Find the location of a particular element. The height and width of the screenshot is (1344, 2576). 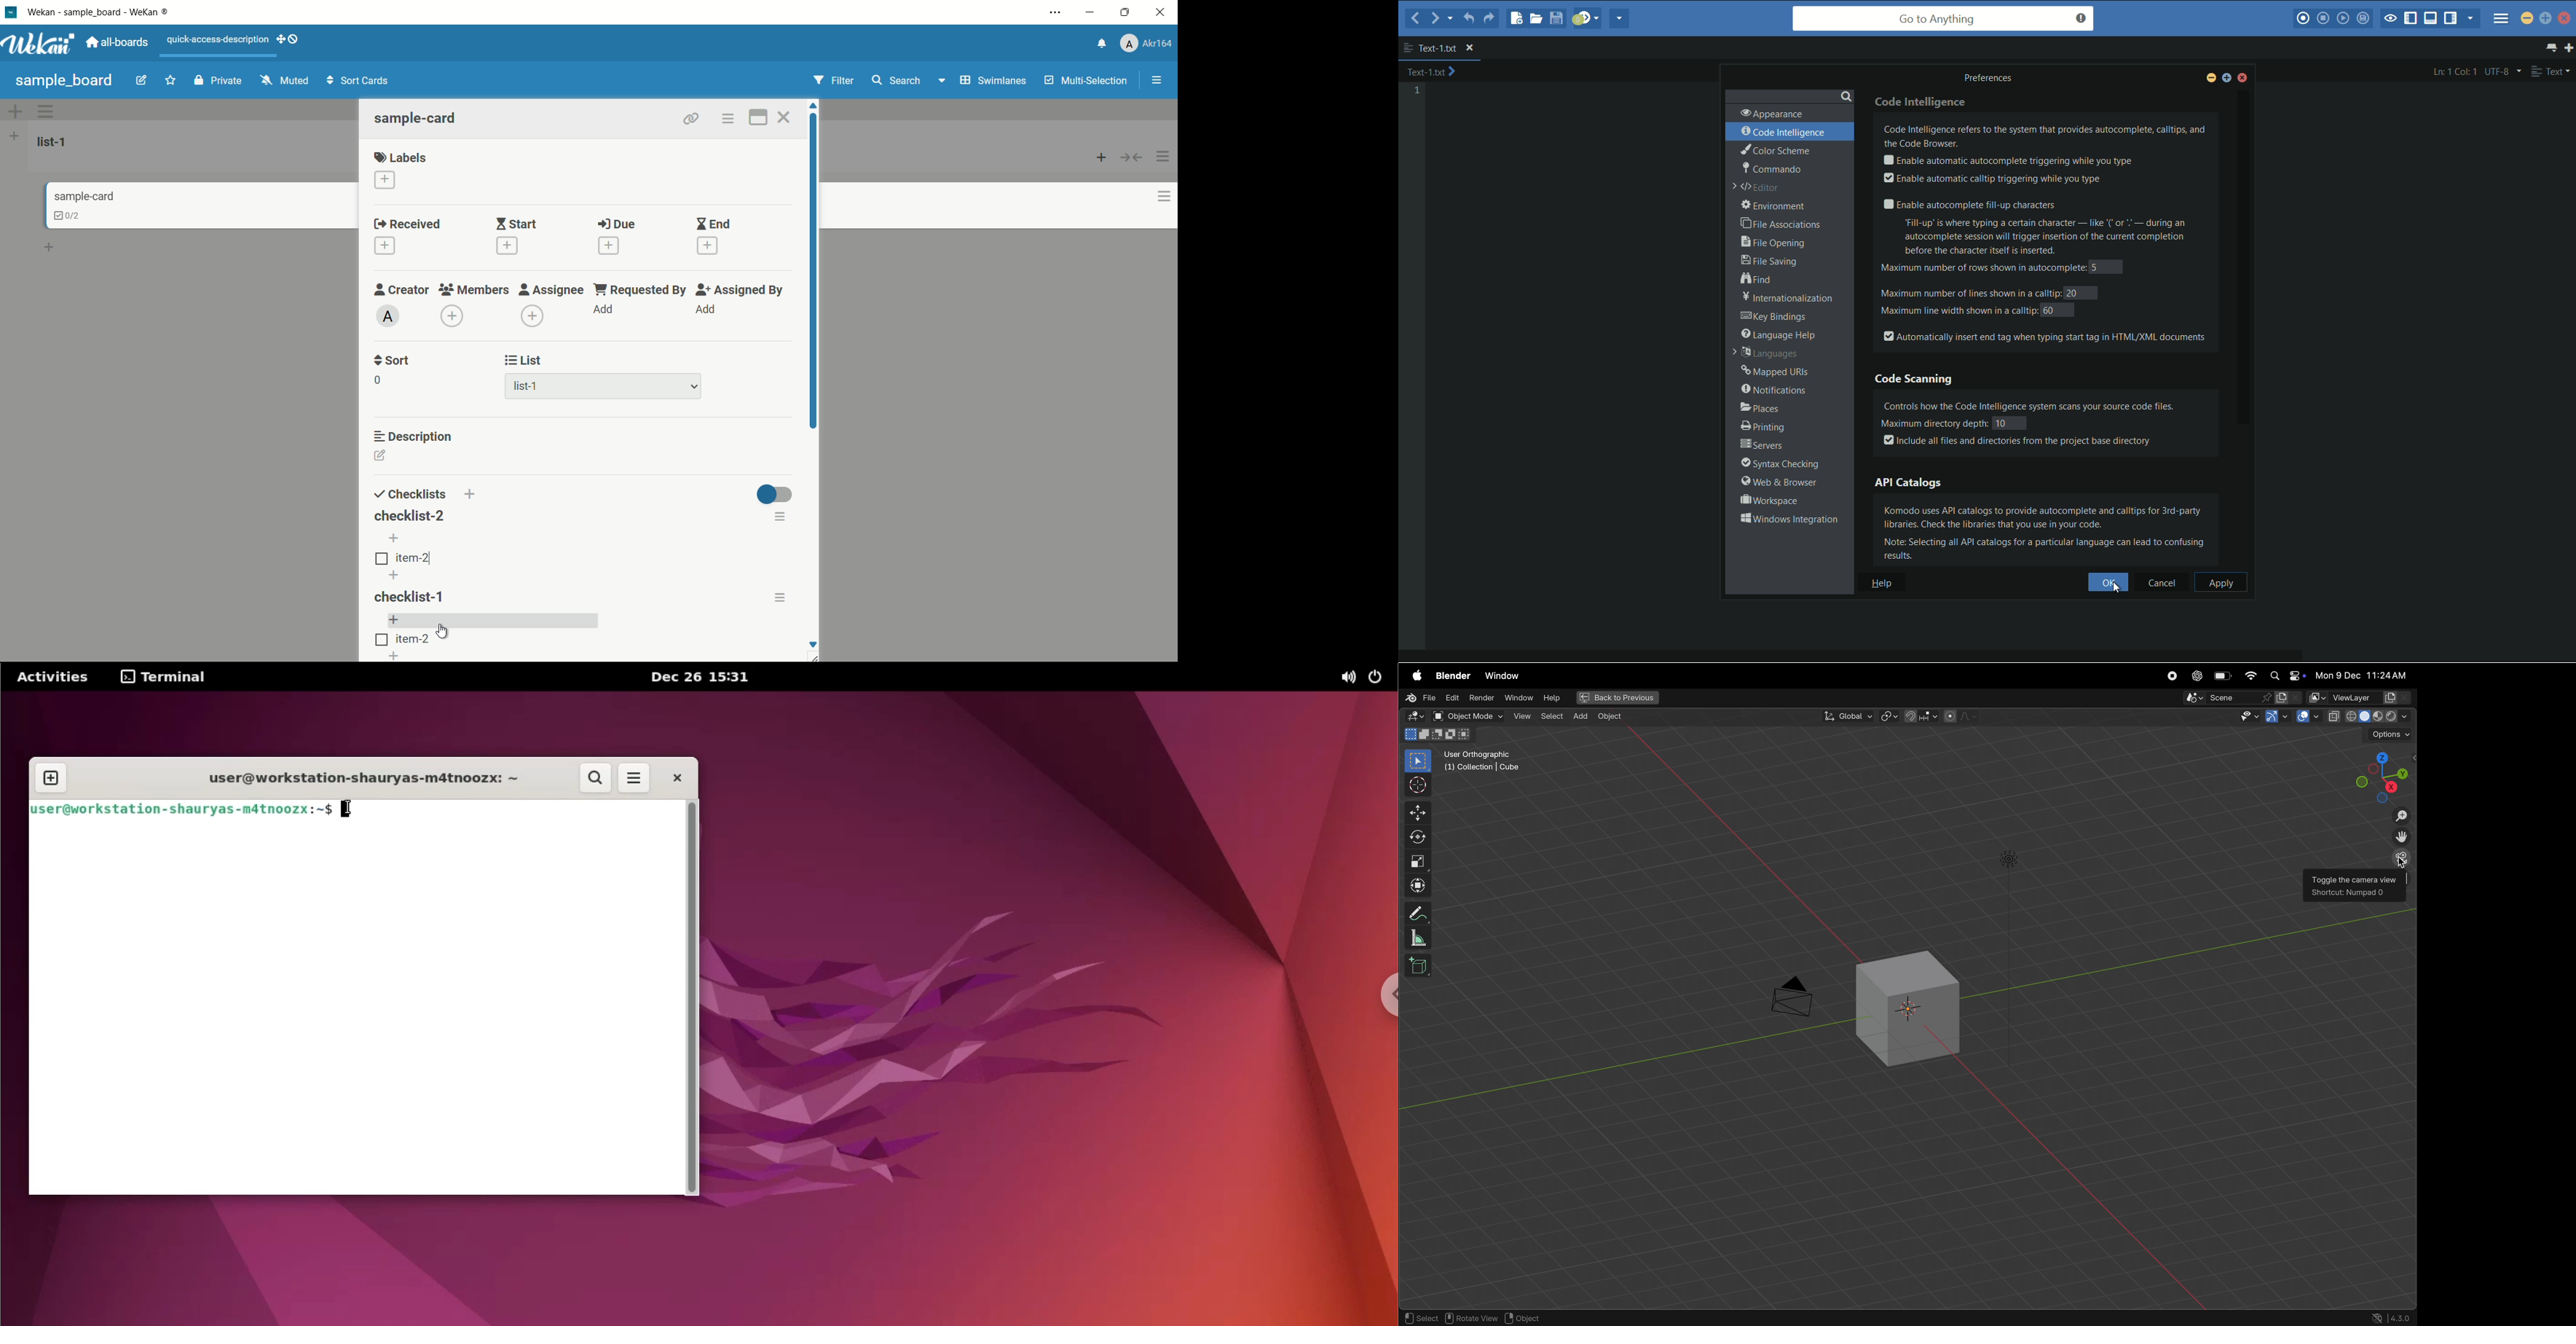

minimize is located at coordinates (2527, 17).